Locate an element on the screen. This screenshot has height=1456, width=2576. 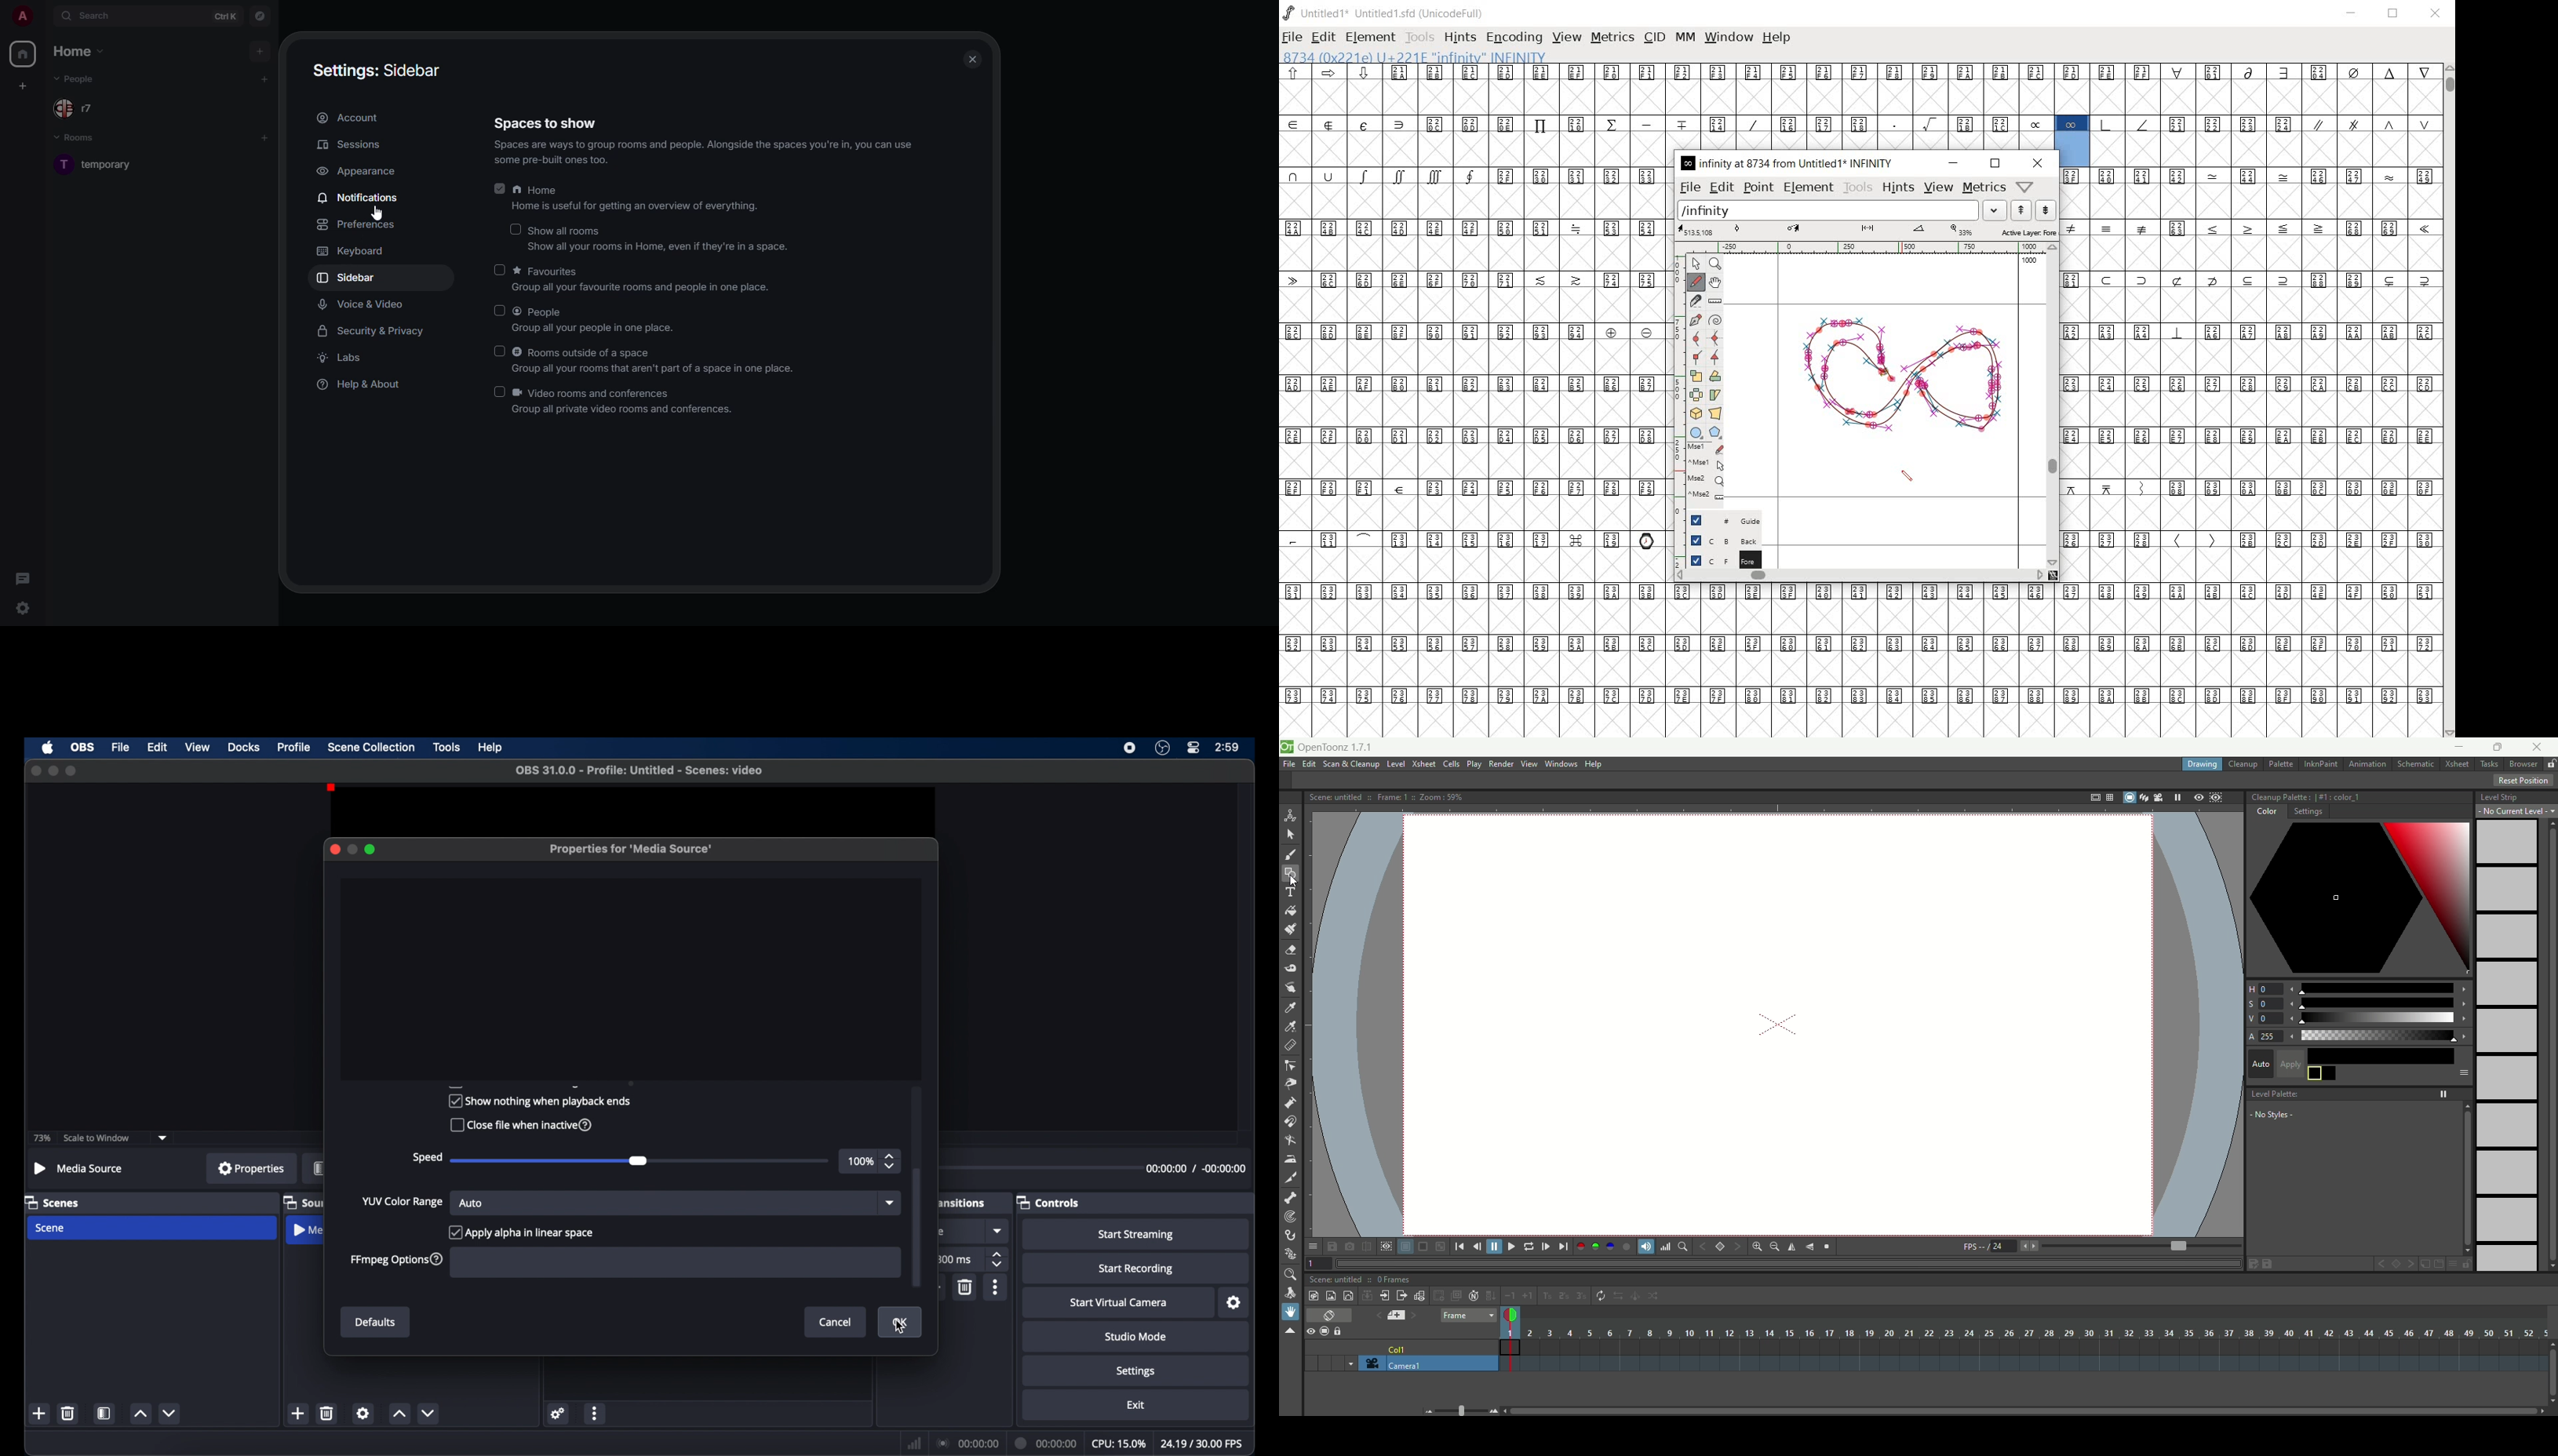
obscure label is located at coordinates (302, 1202).